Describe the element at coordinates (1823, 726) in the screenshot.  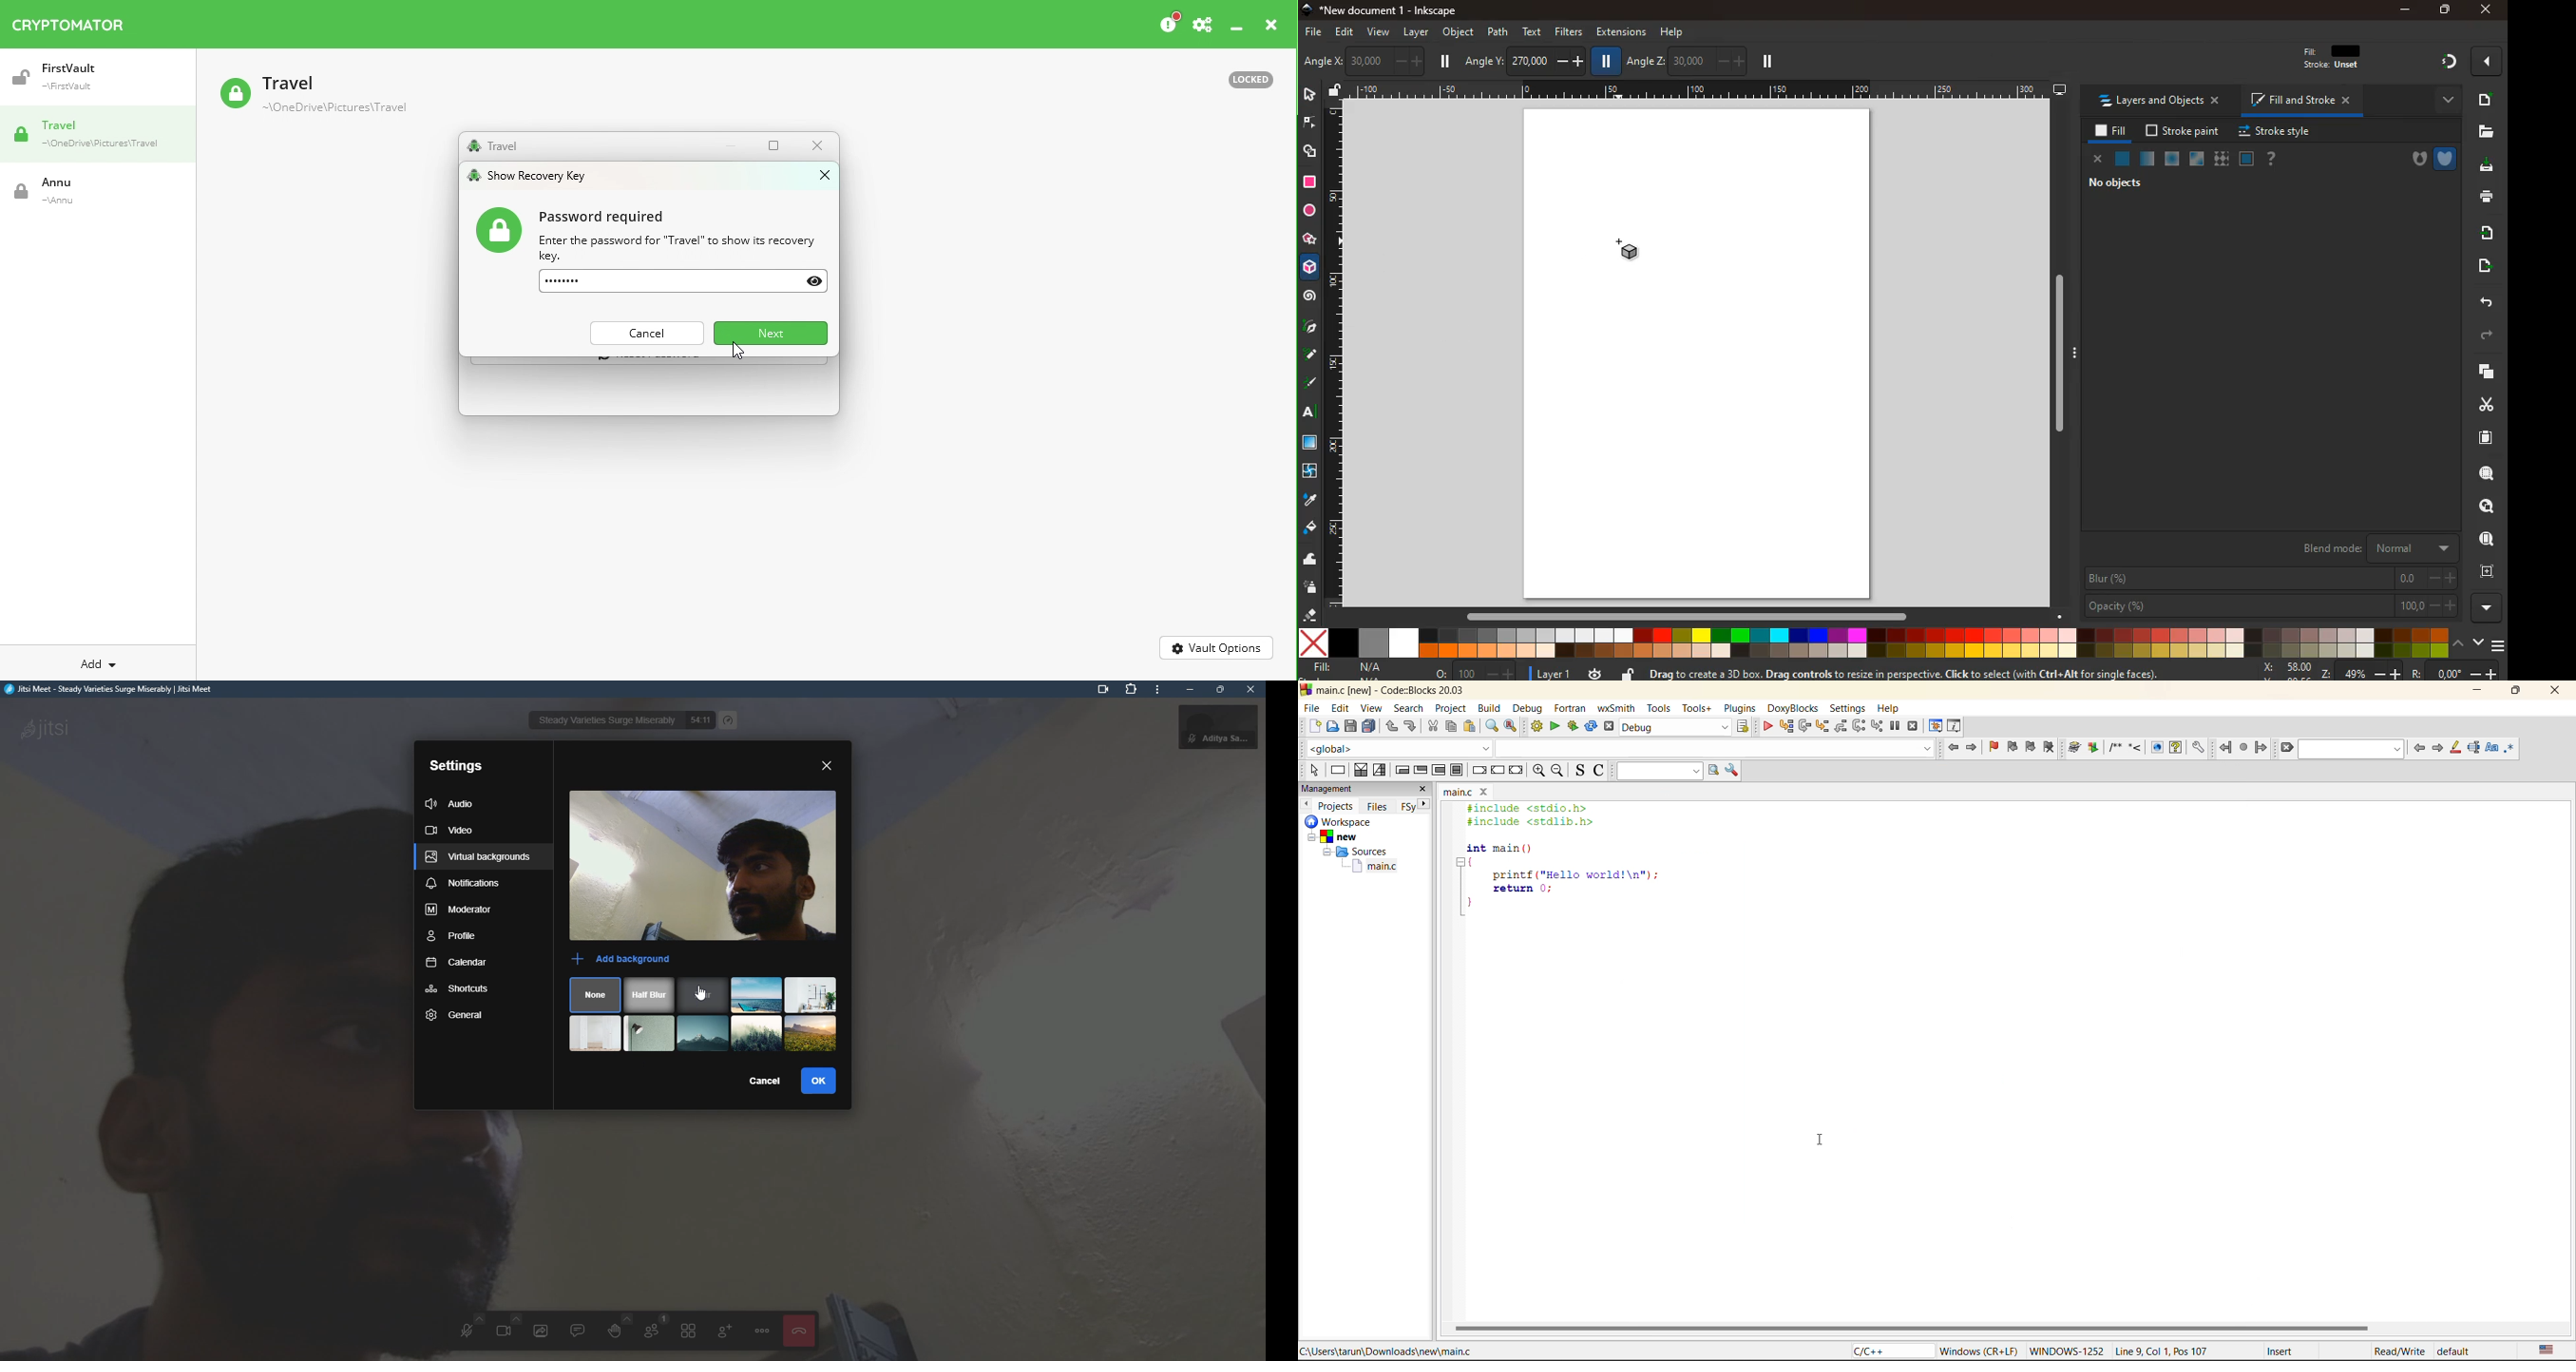
I see `step into` at that location.